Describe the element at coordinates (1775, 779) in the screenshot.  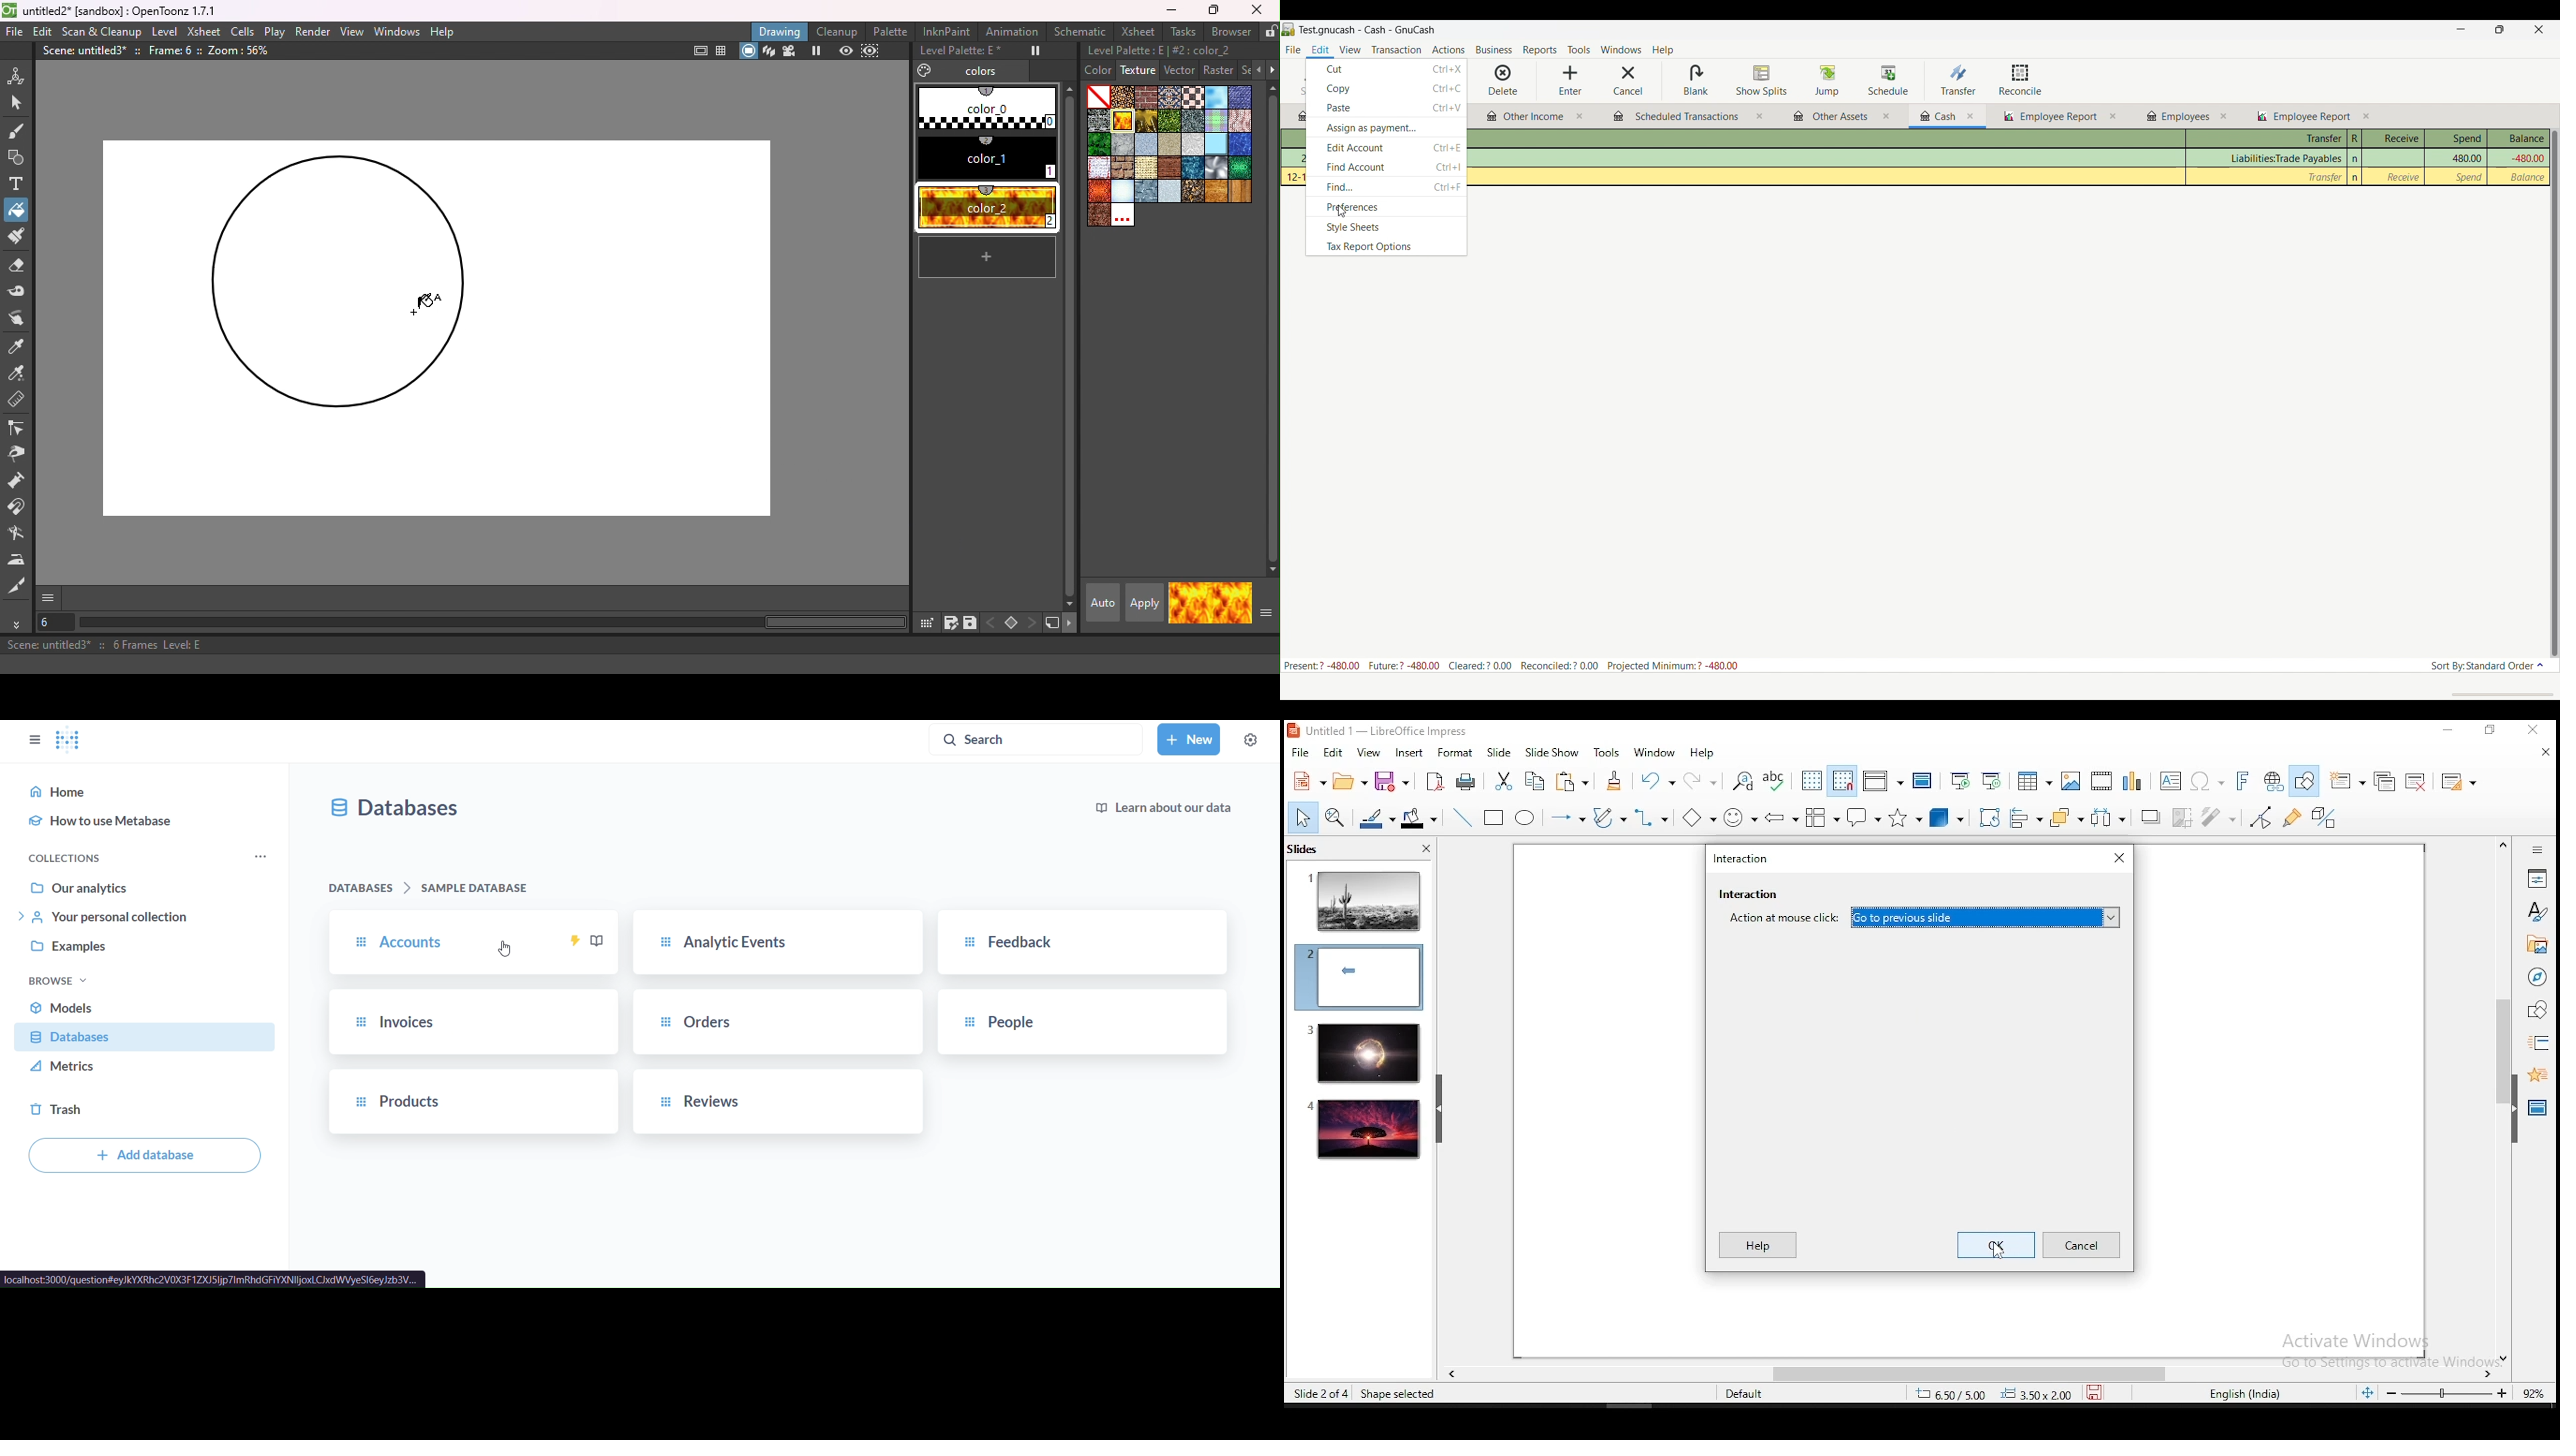
I see `spell chech` at that location.